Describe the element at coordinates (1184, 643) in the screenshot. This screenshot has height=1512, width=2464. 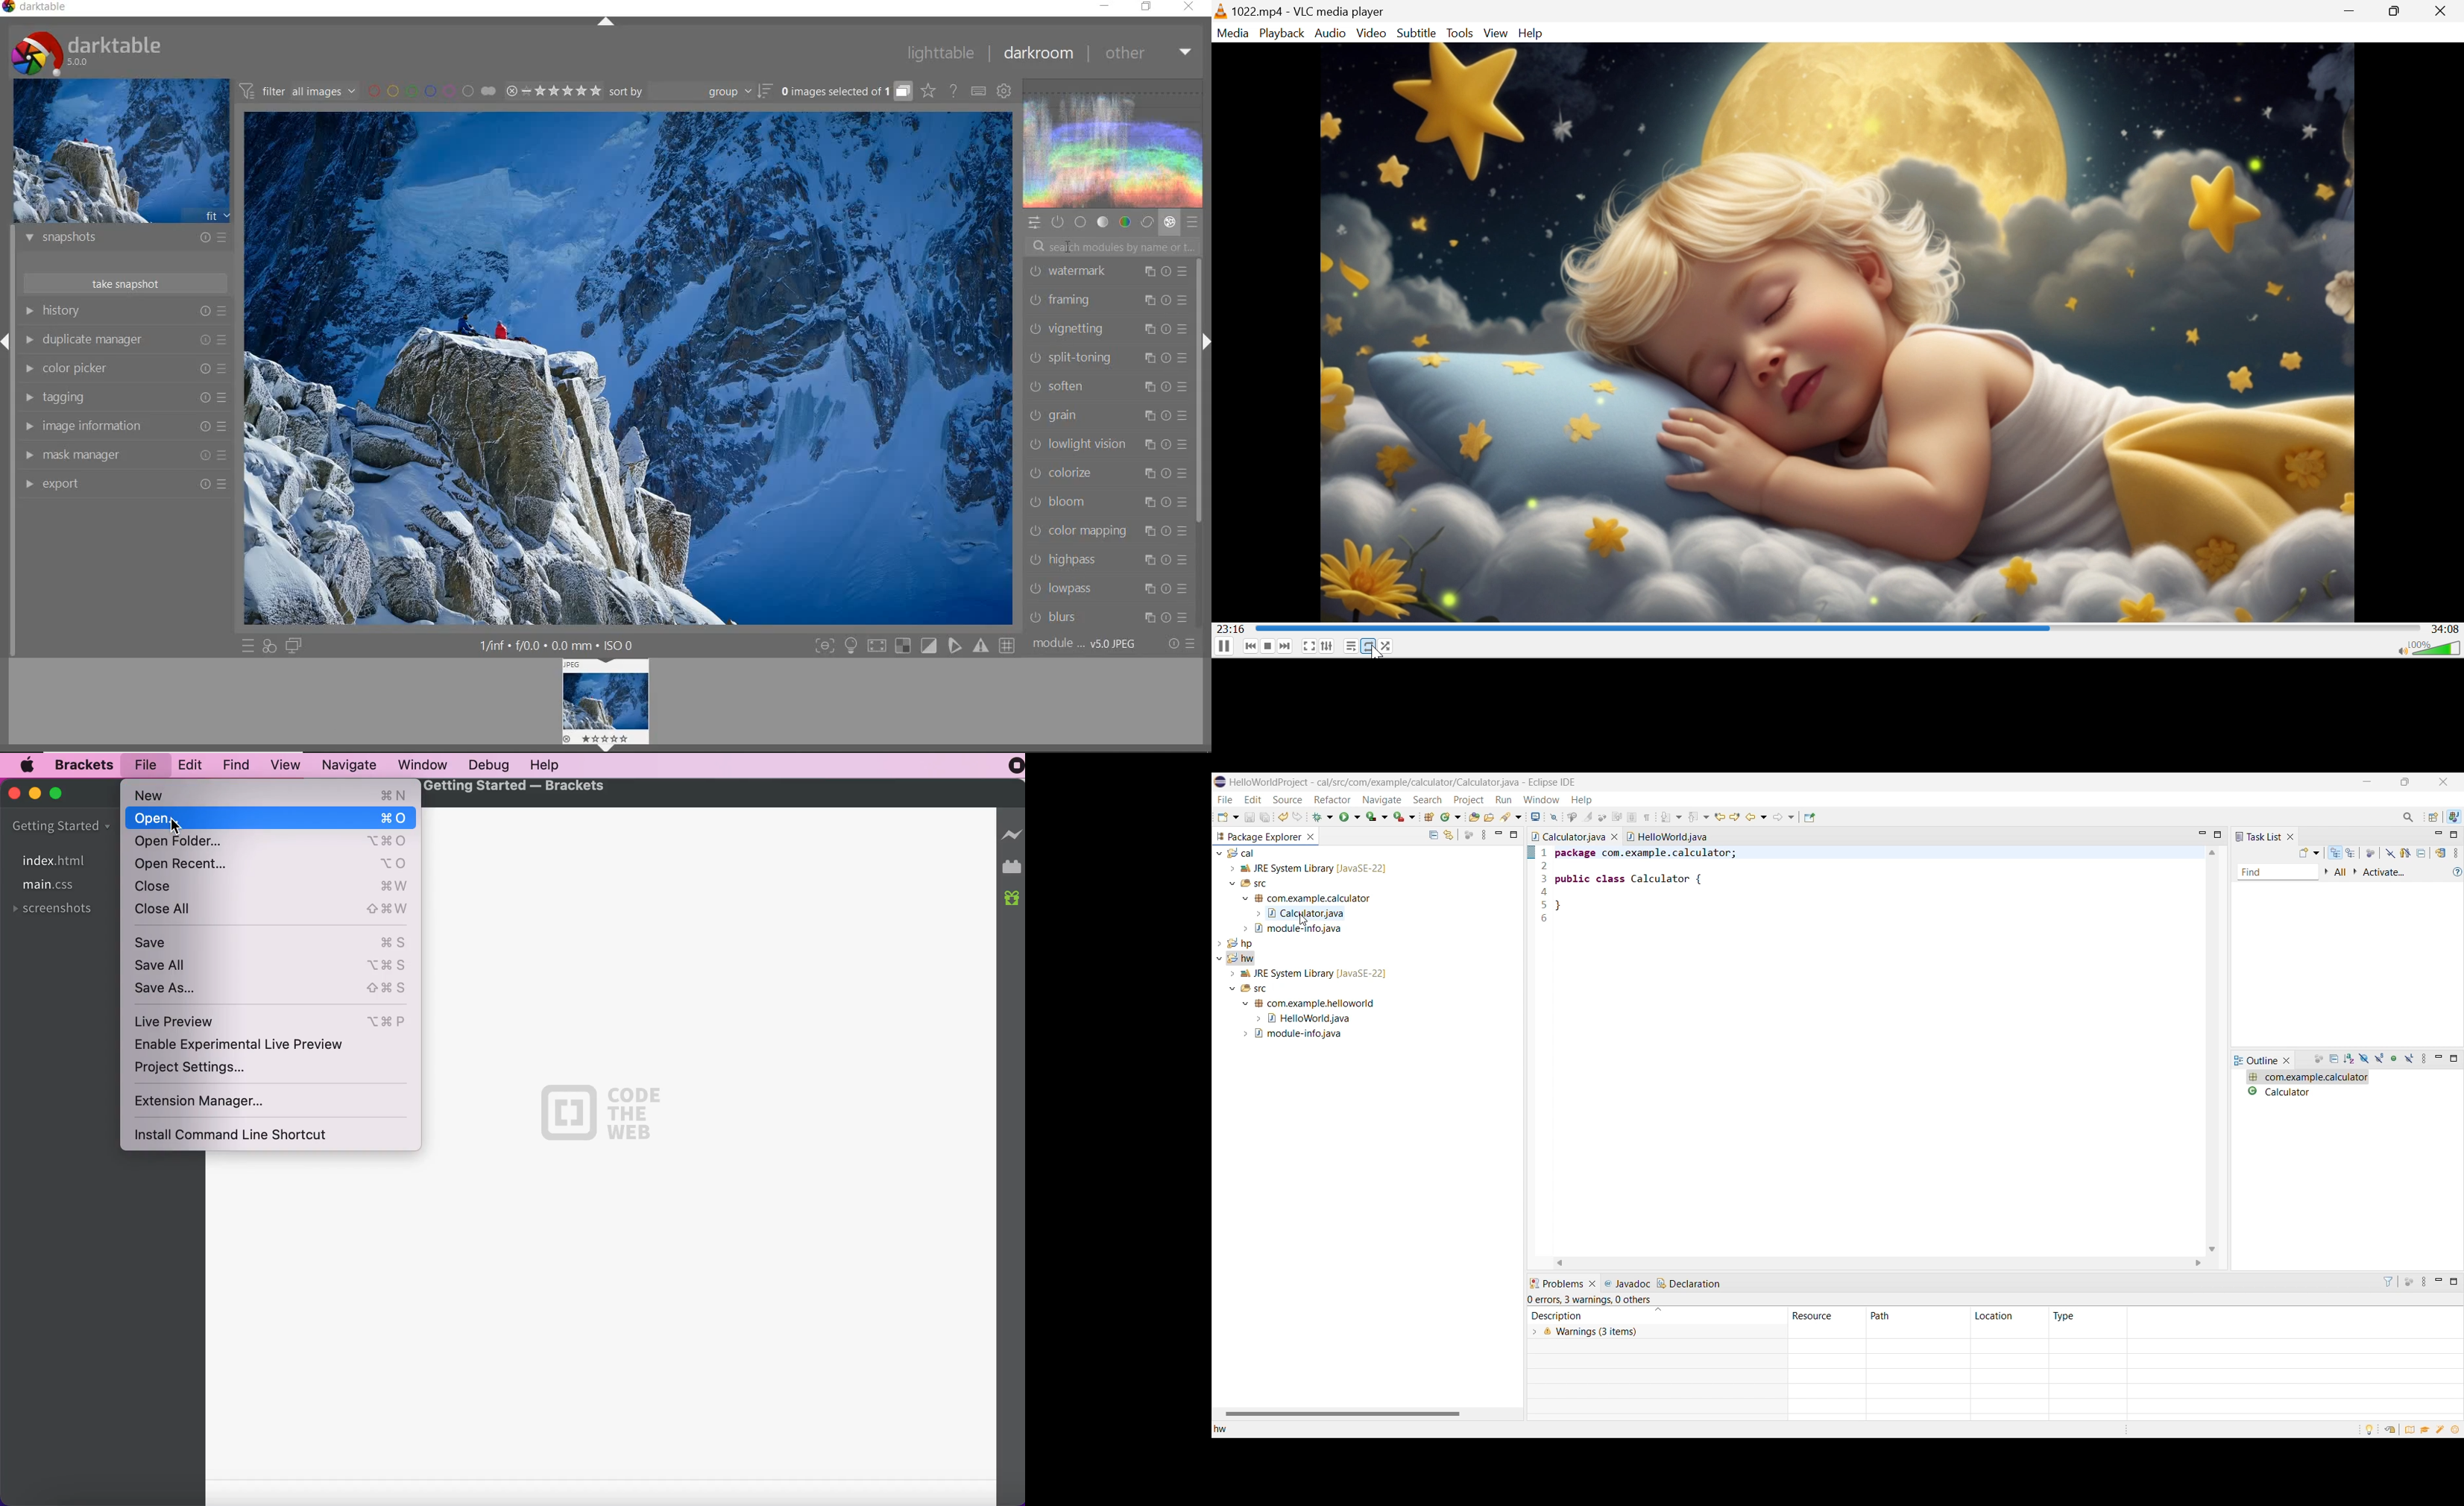
I see `reset or presets and preferences` at that location.